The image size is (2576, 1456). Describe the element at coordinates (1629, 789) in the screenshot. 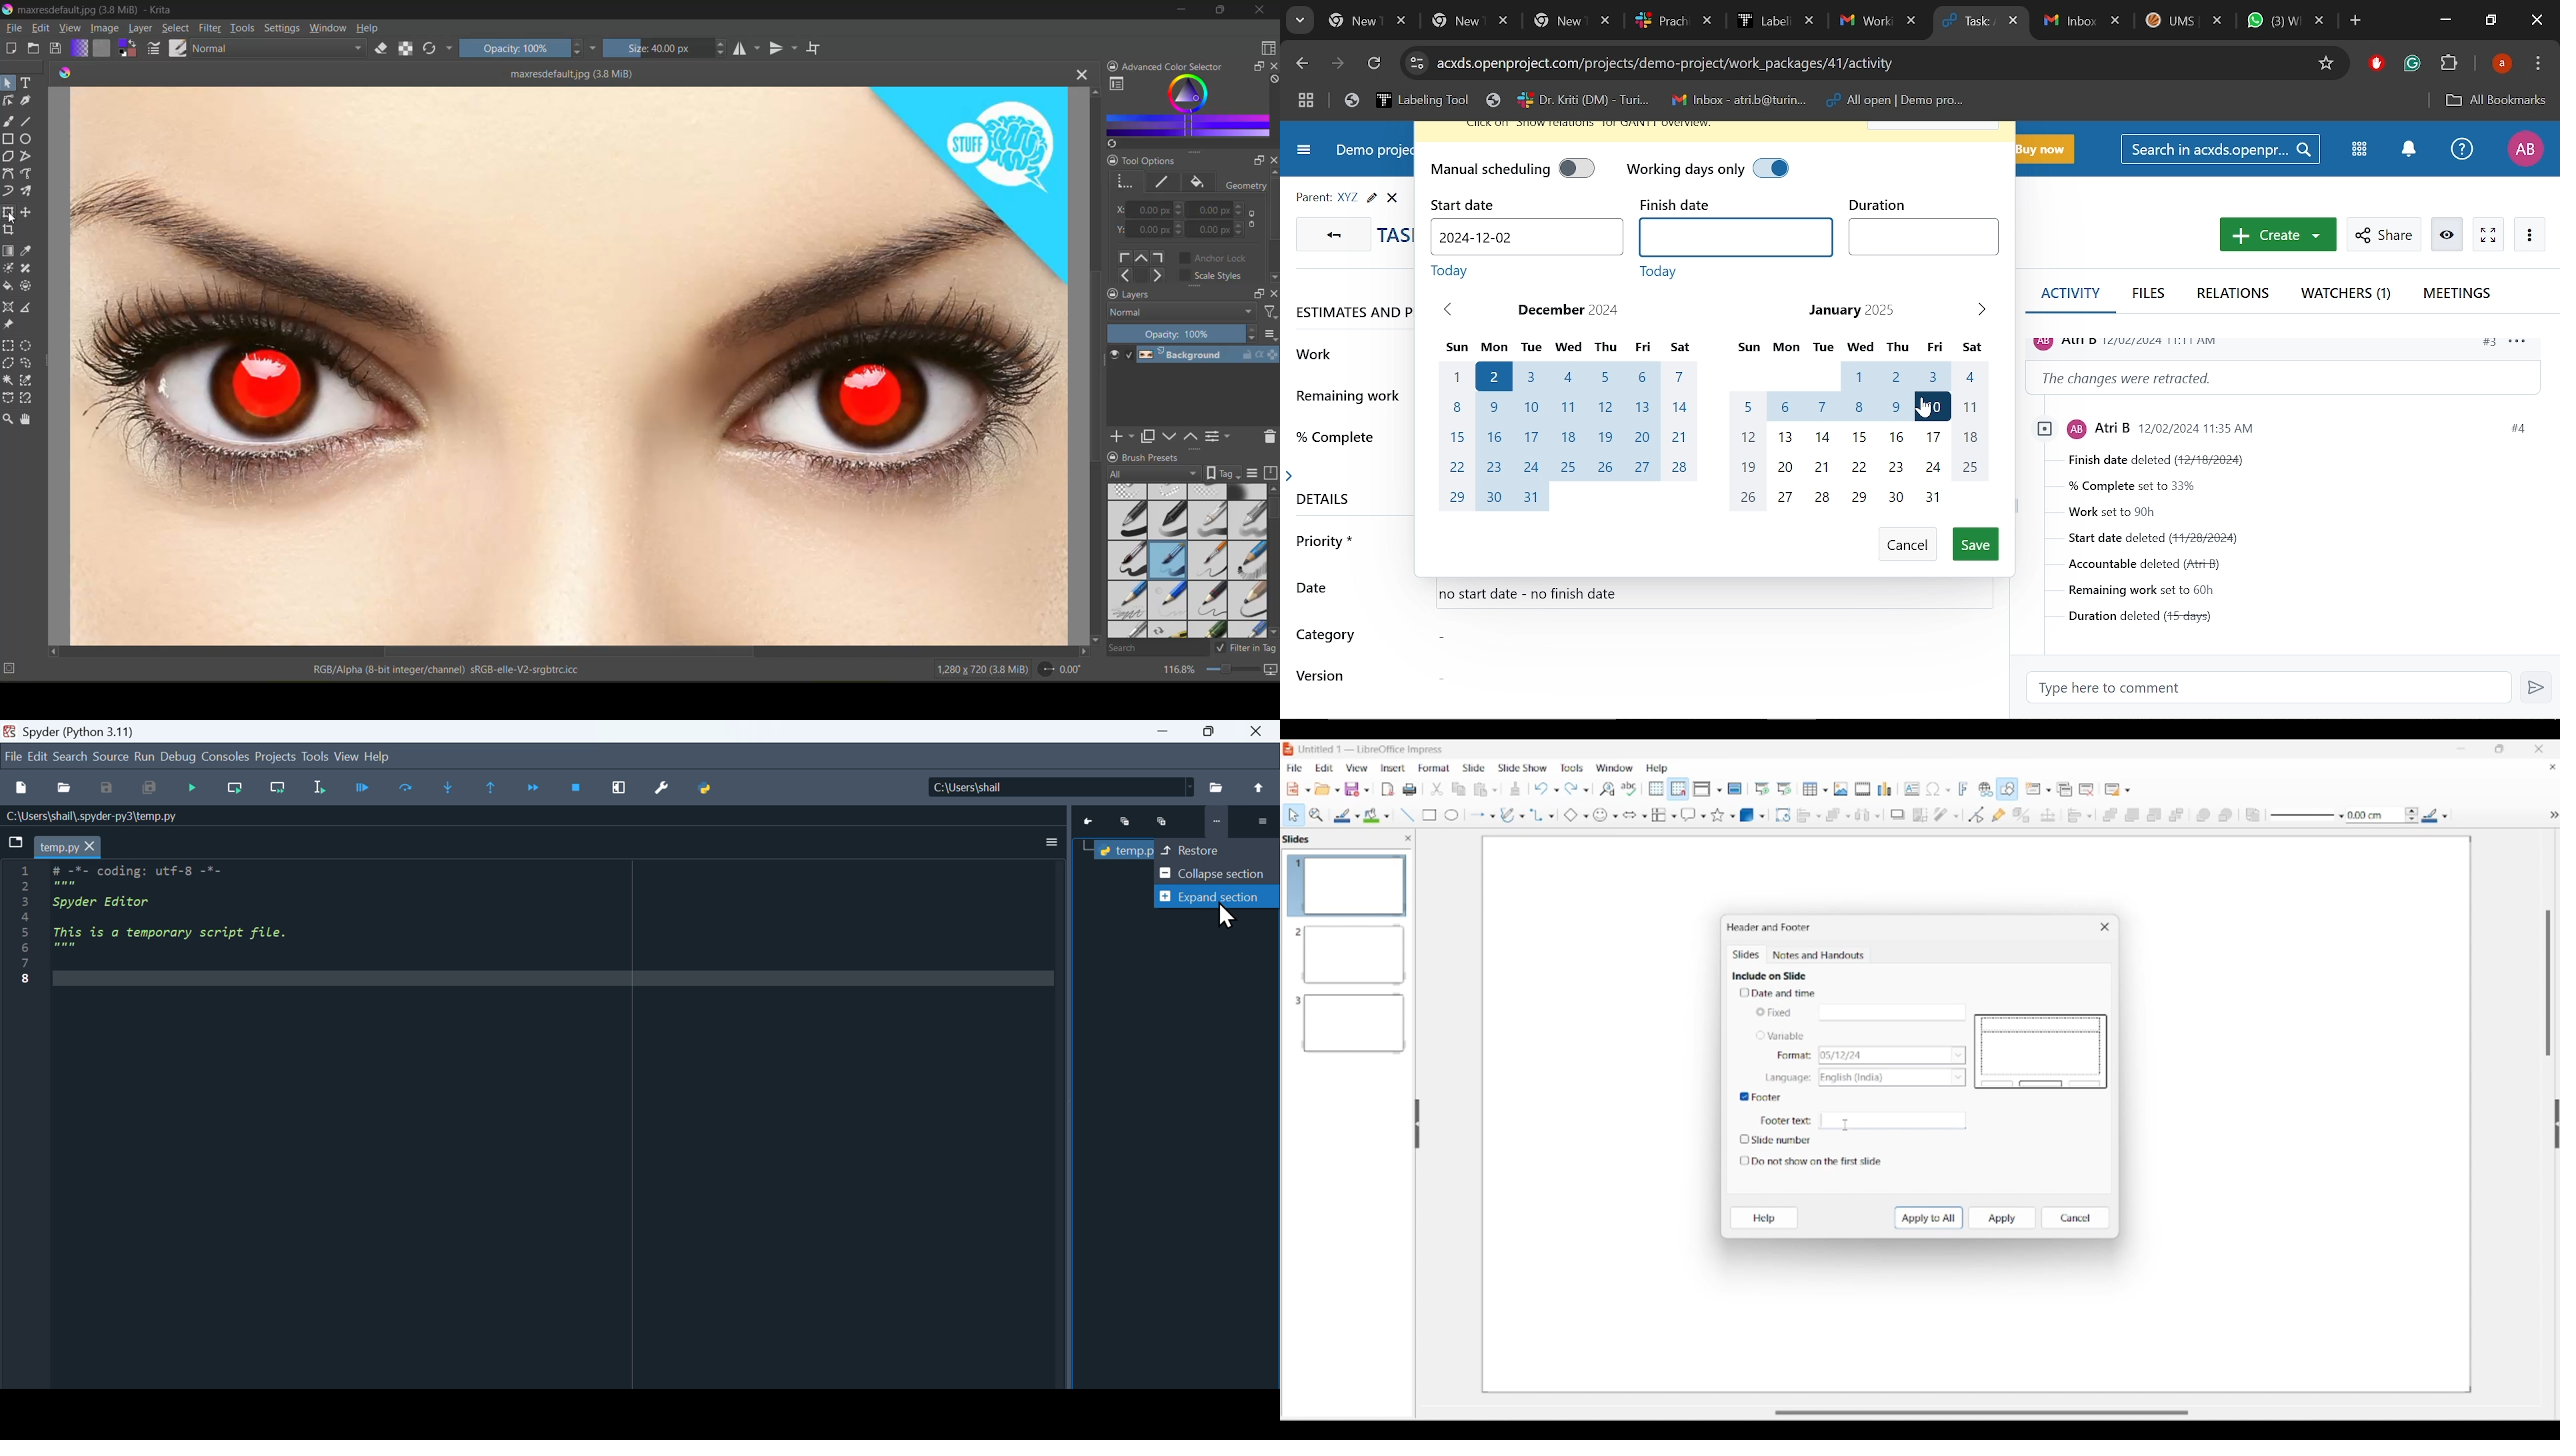

I see `Spell check` at that location.